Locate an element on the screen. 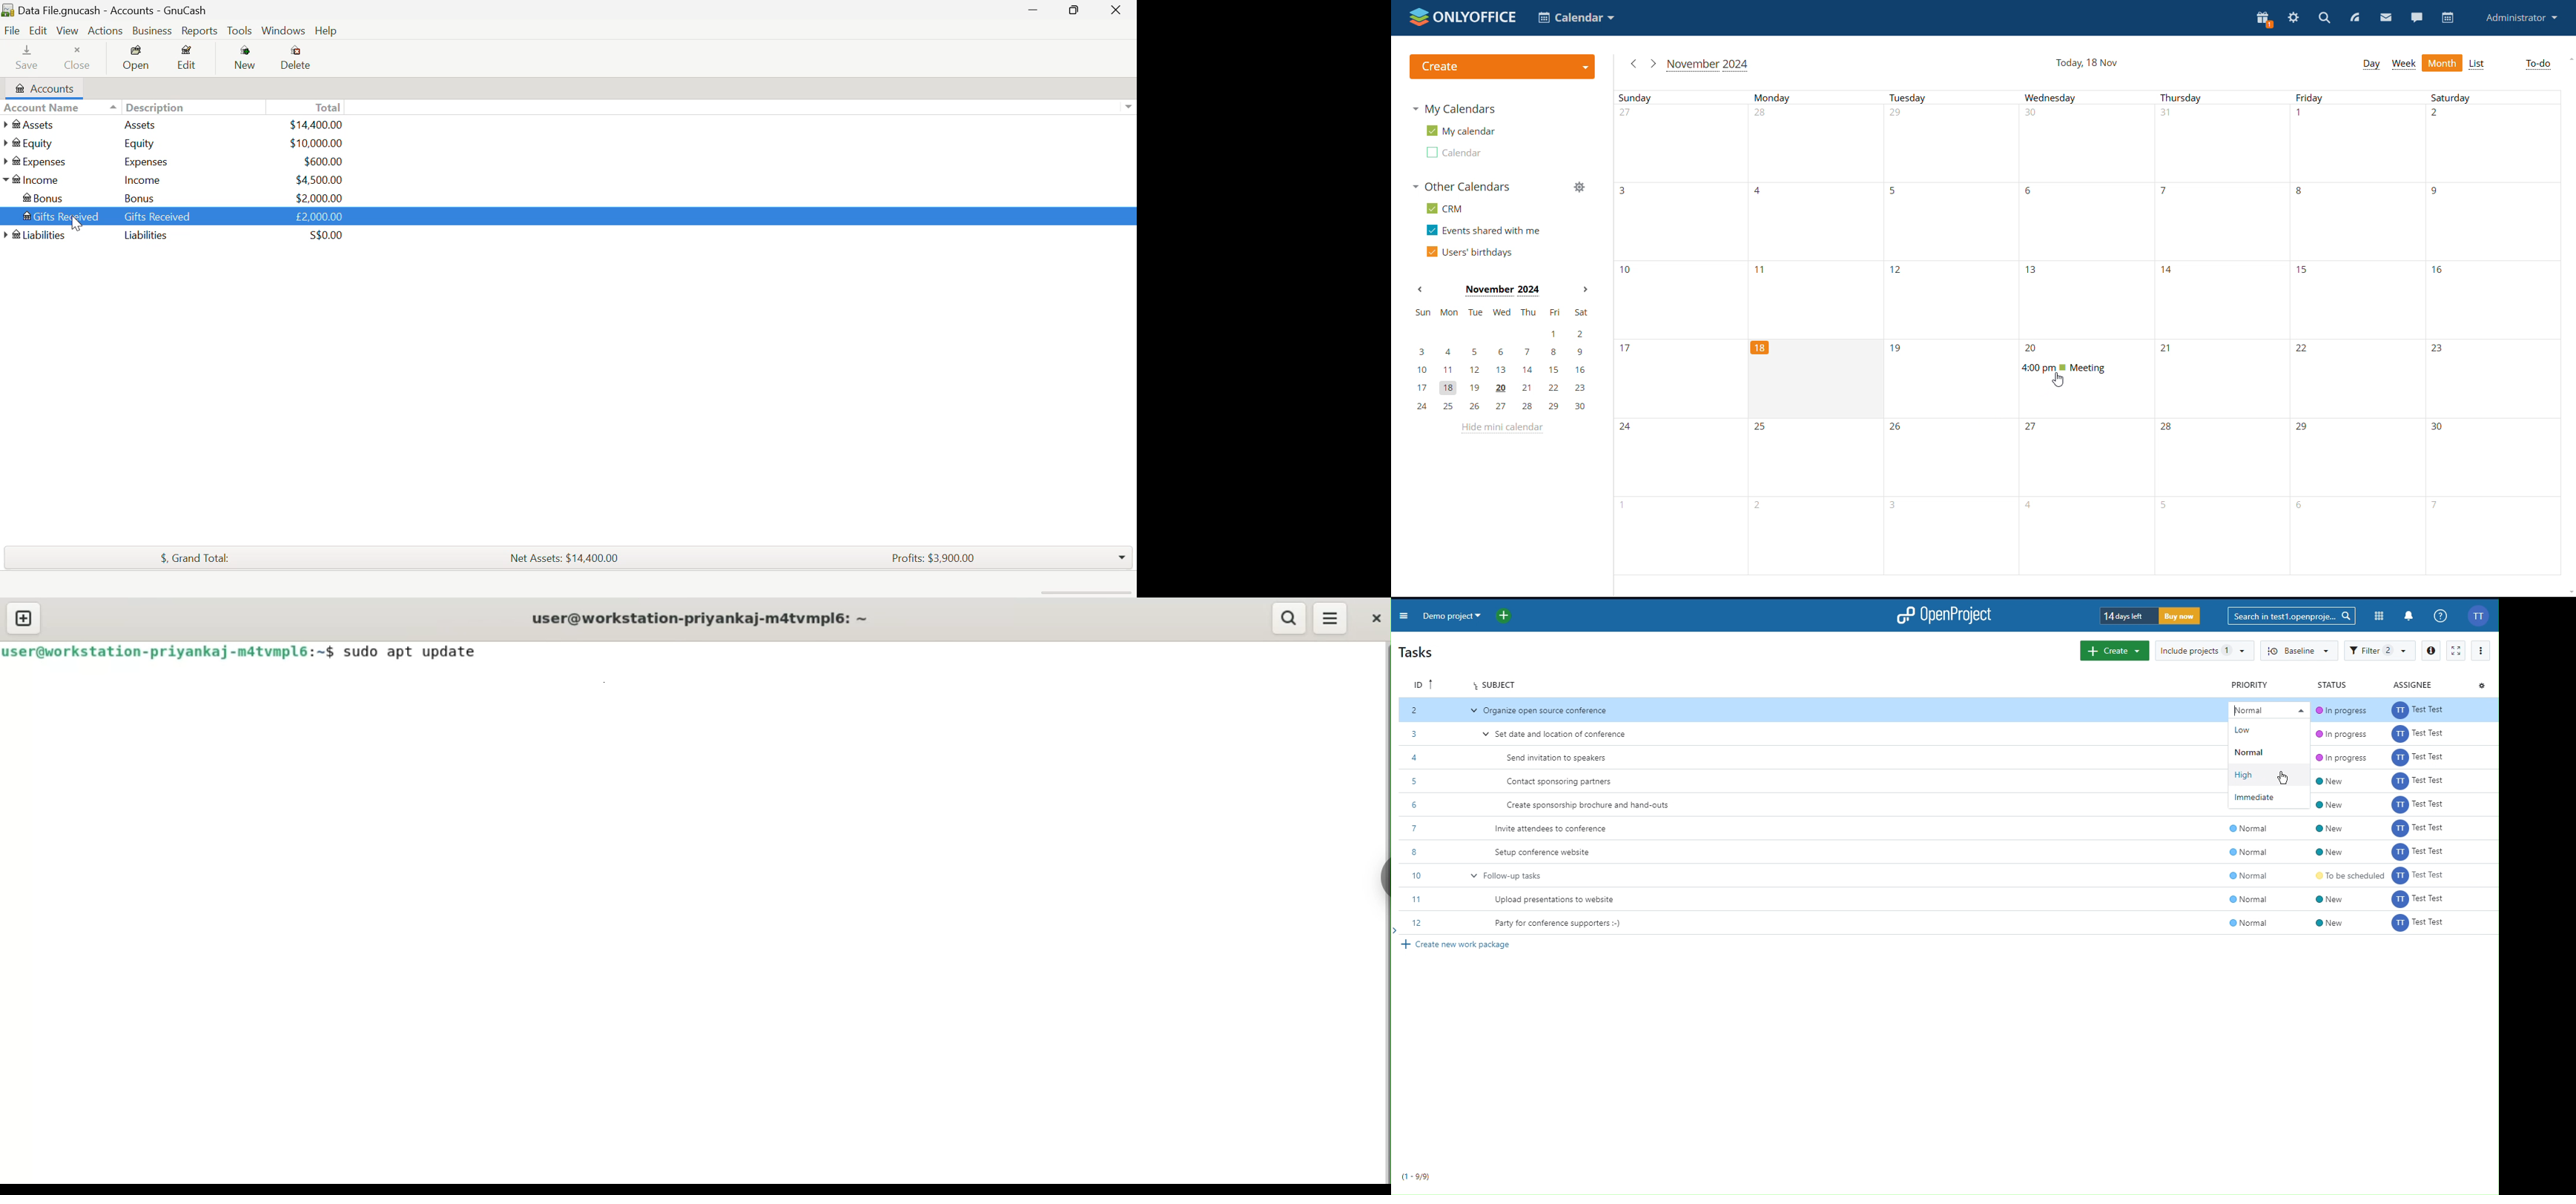  Priority is located at coordinates (2252, 684).